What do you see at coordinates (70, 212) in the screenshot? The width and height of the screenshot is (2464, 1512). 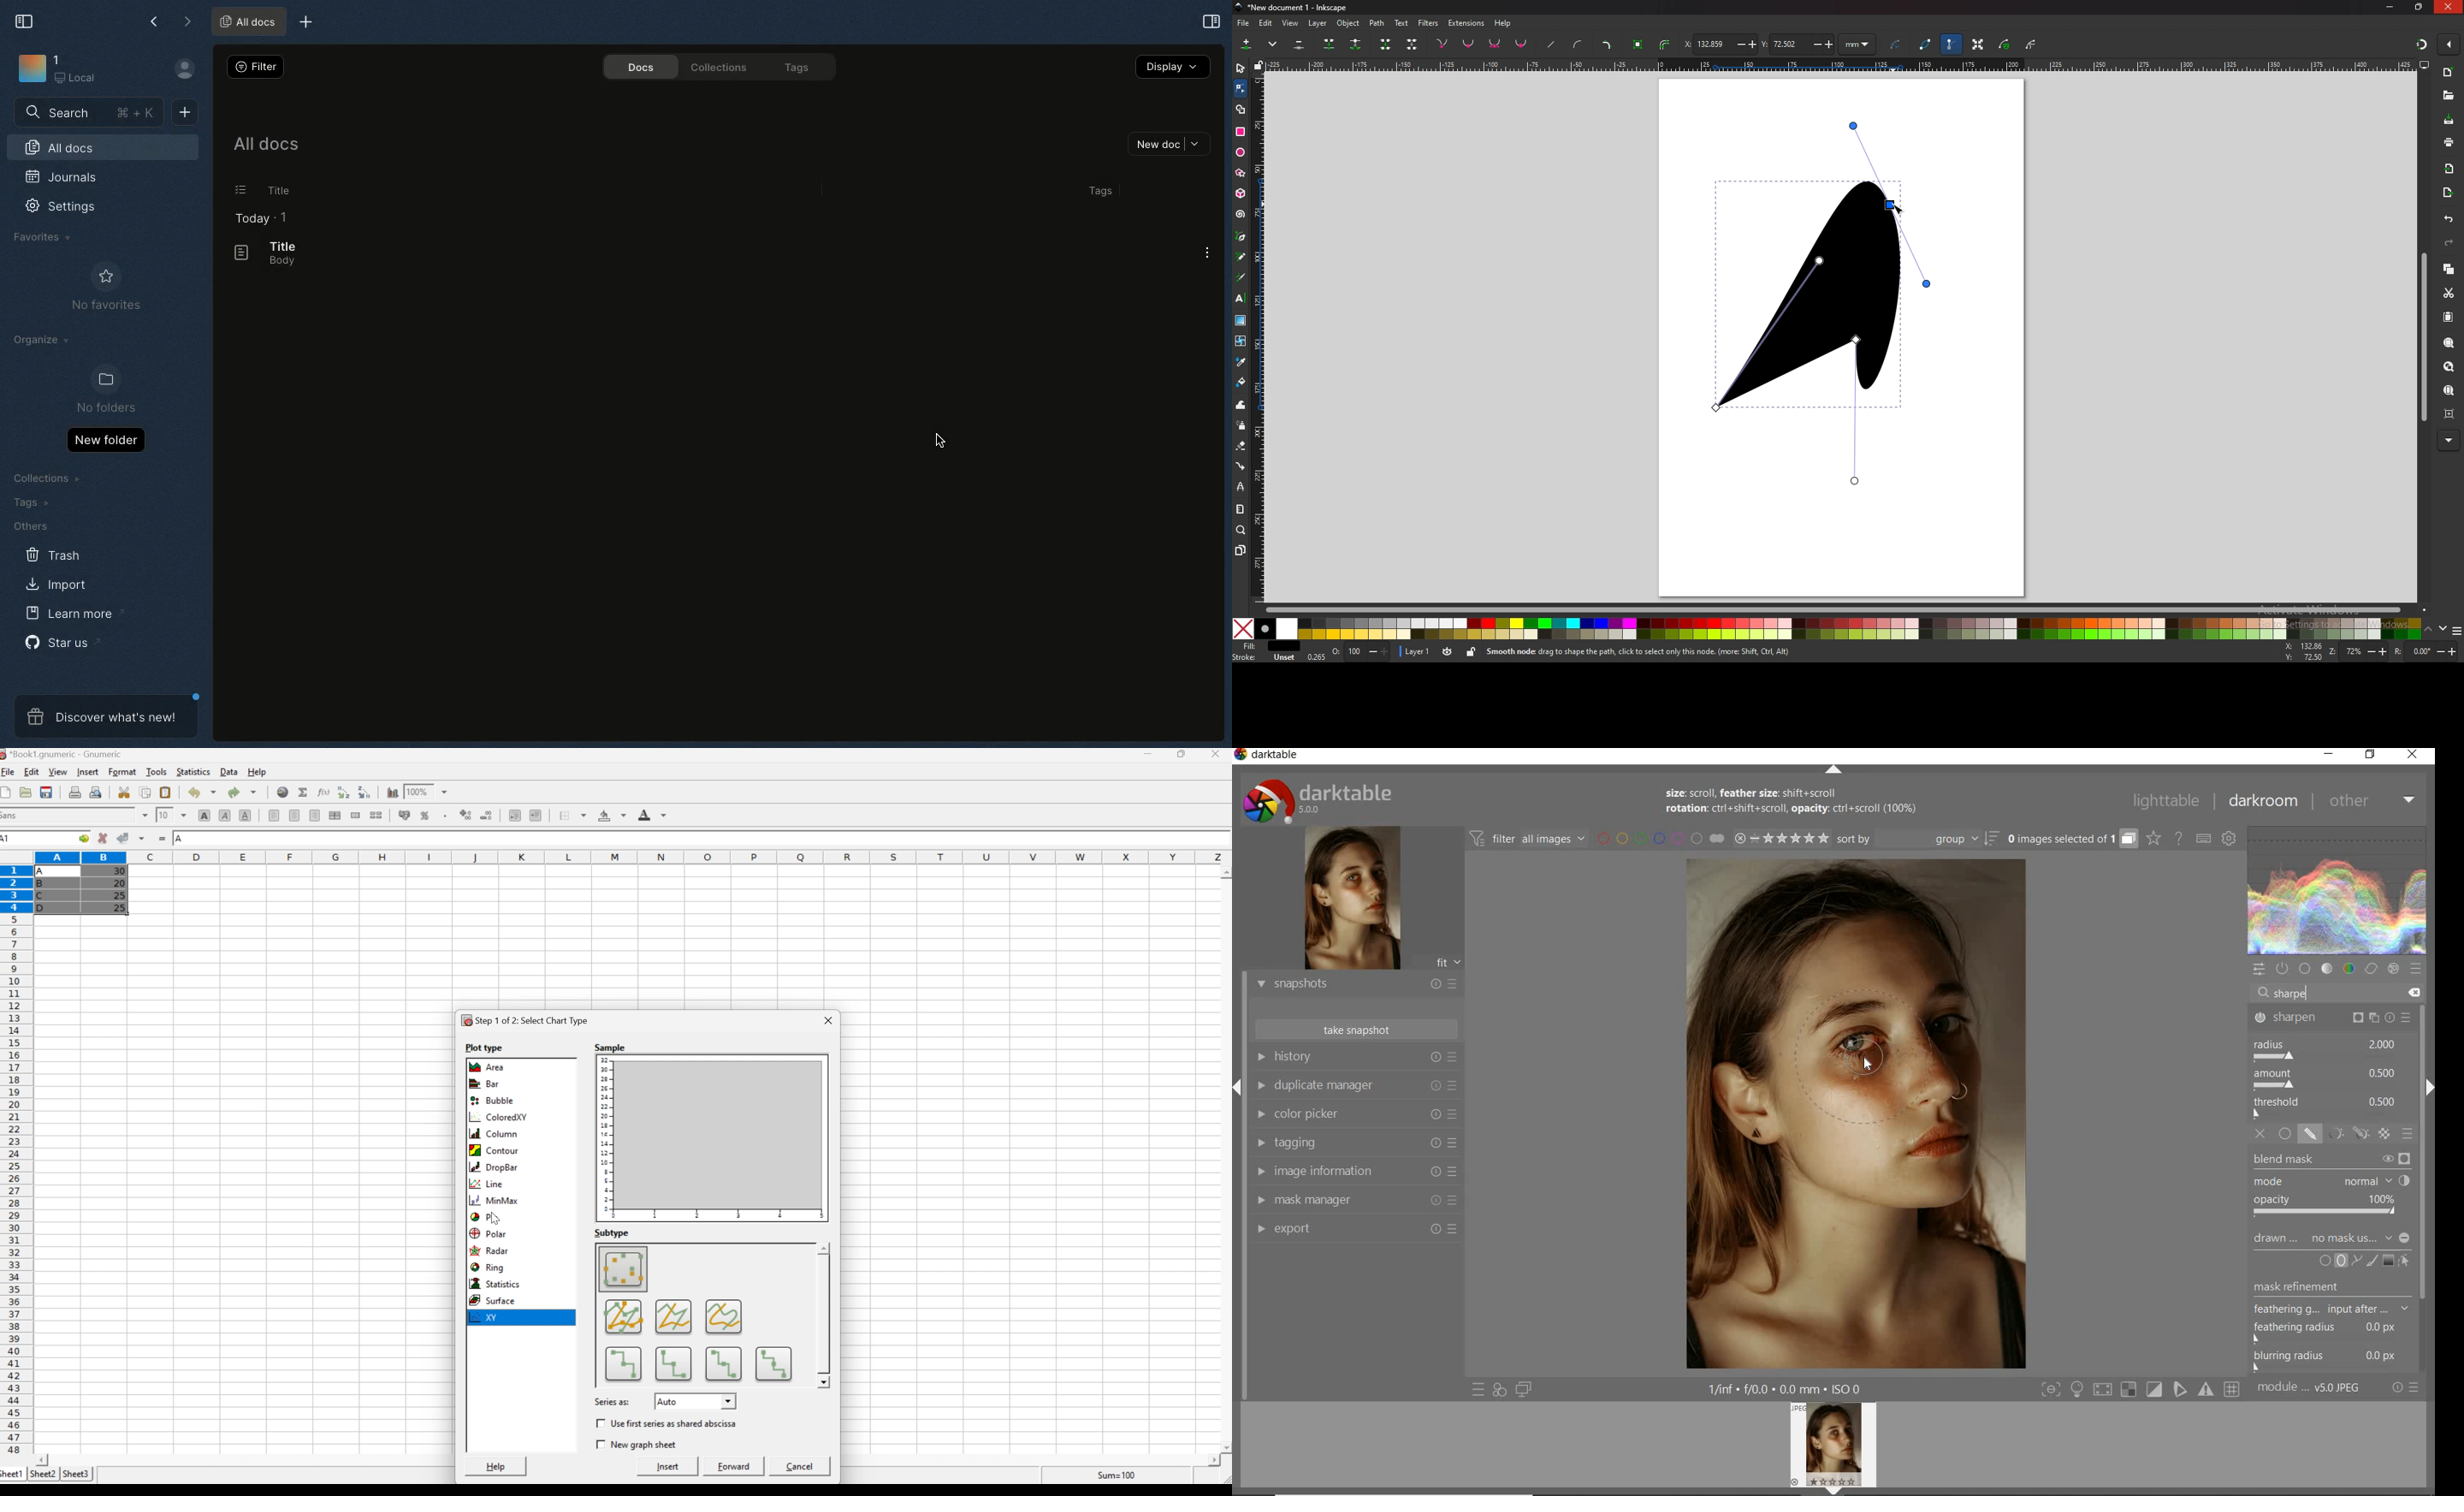 I see `Settings` at bounding box center [70, 212].